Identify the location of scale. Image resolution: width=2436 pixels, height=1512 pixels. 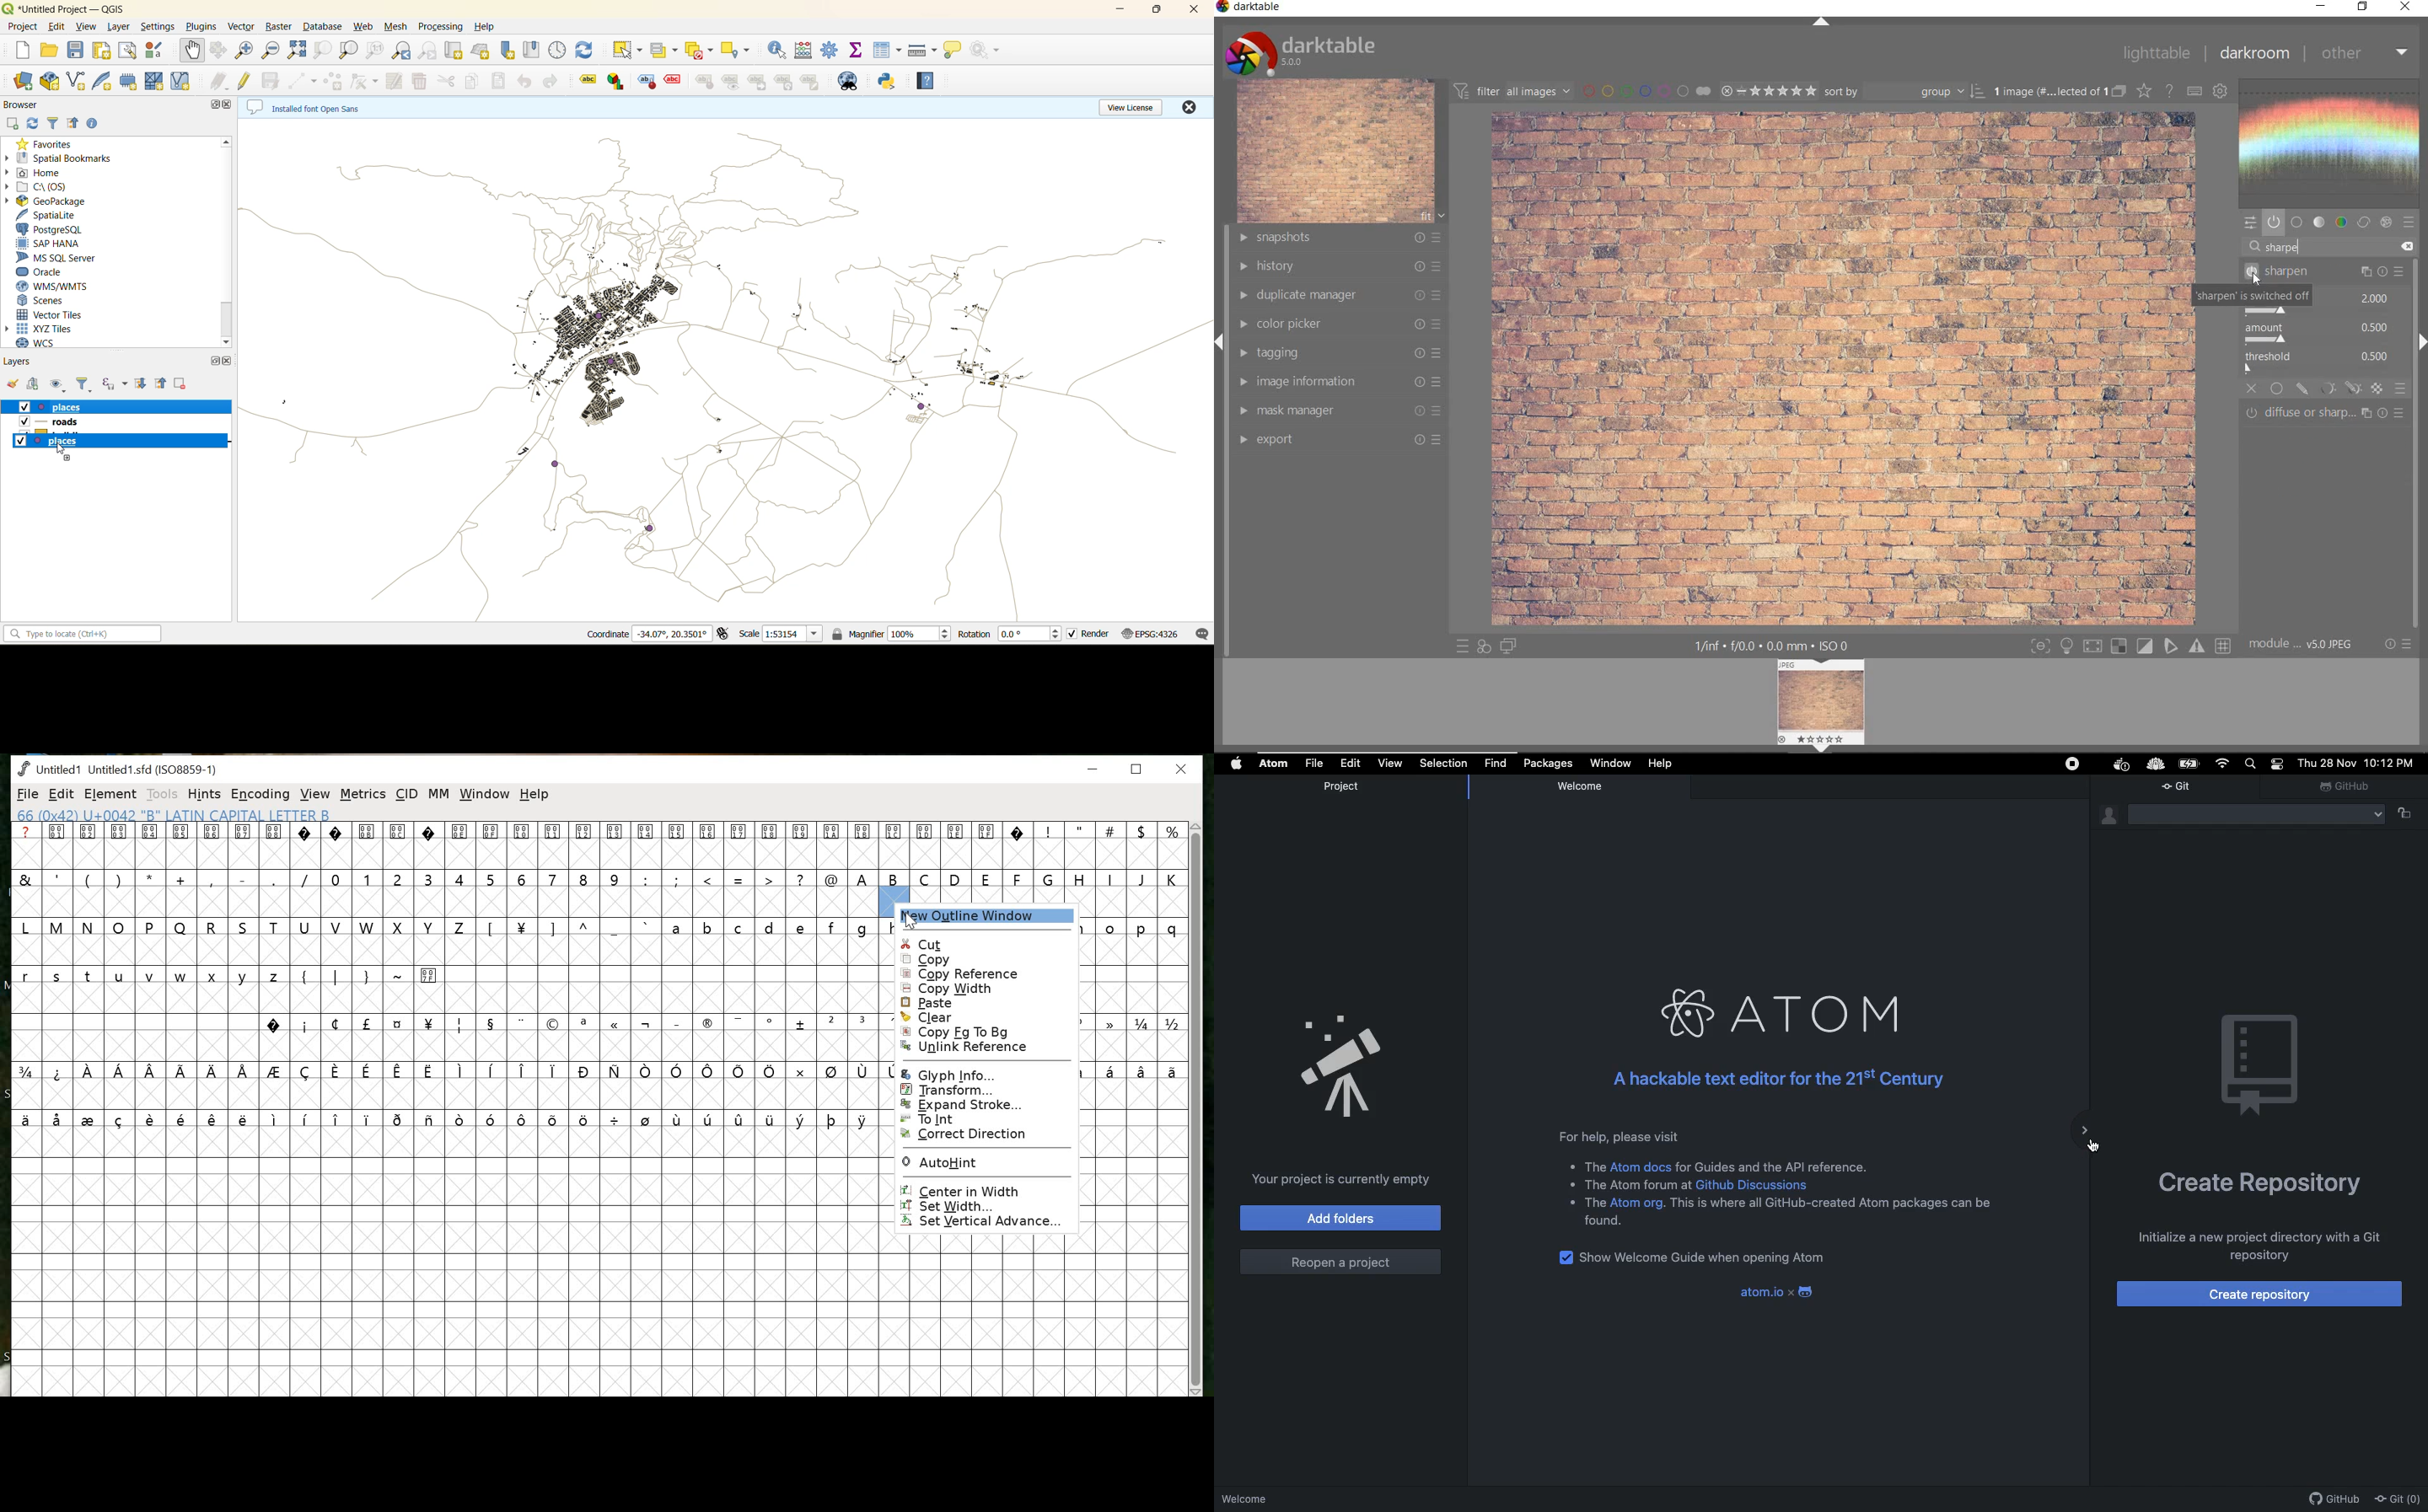
(785, 635).